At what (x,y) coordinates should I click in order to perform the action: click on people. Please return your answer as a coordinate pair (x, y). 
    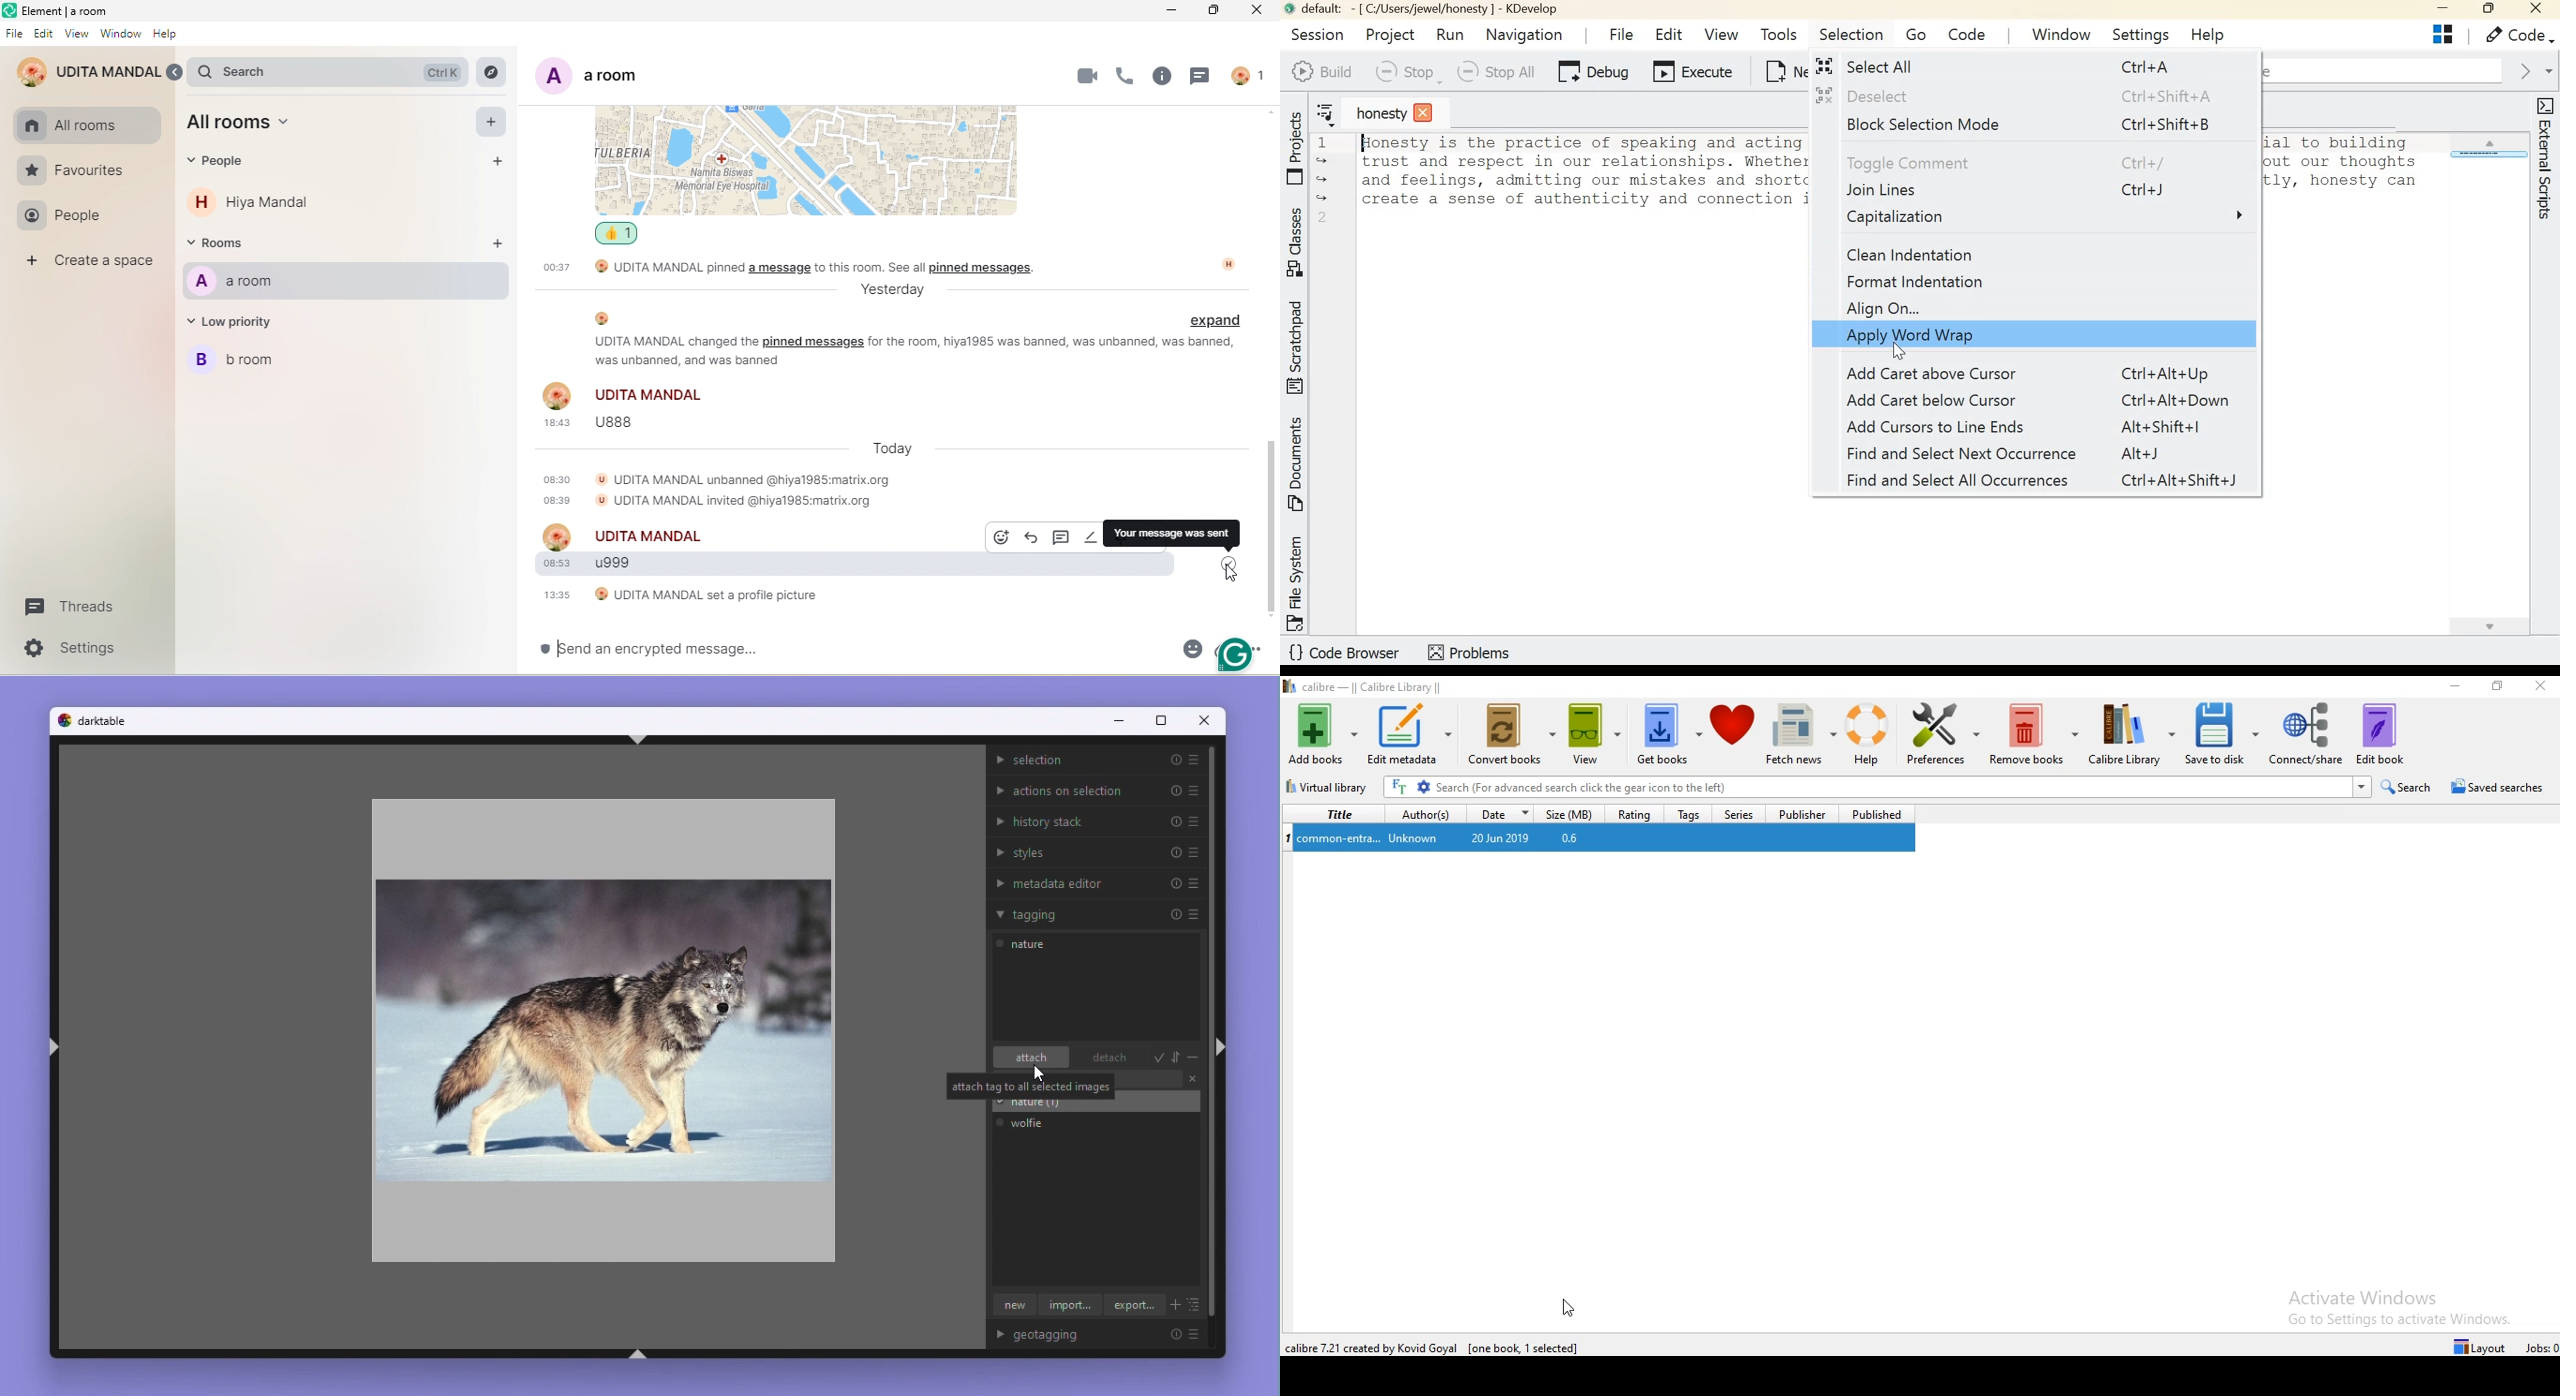
    Looking at the image, I should click on (230, 162).